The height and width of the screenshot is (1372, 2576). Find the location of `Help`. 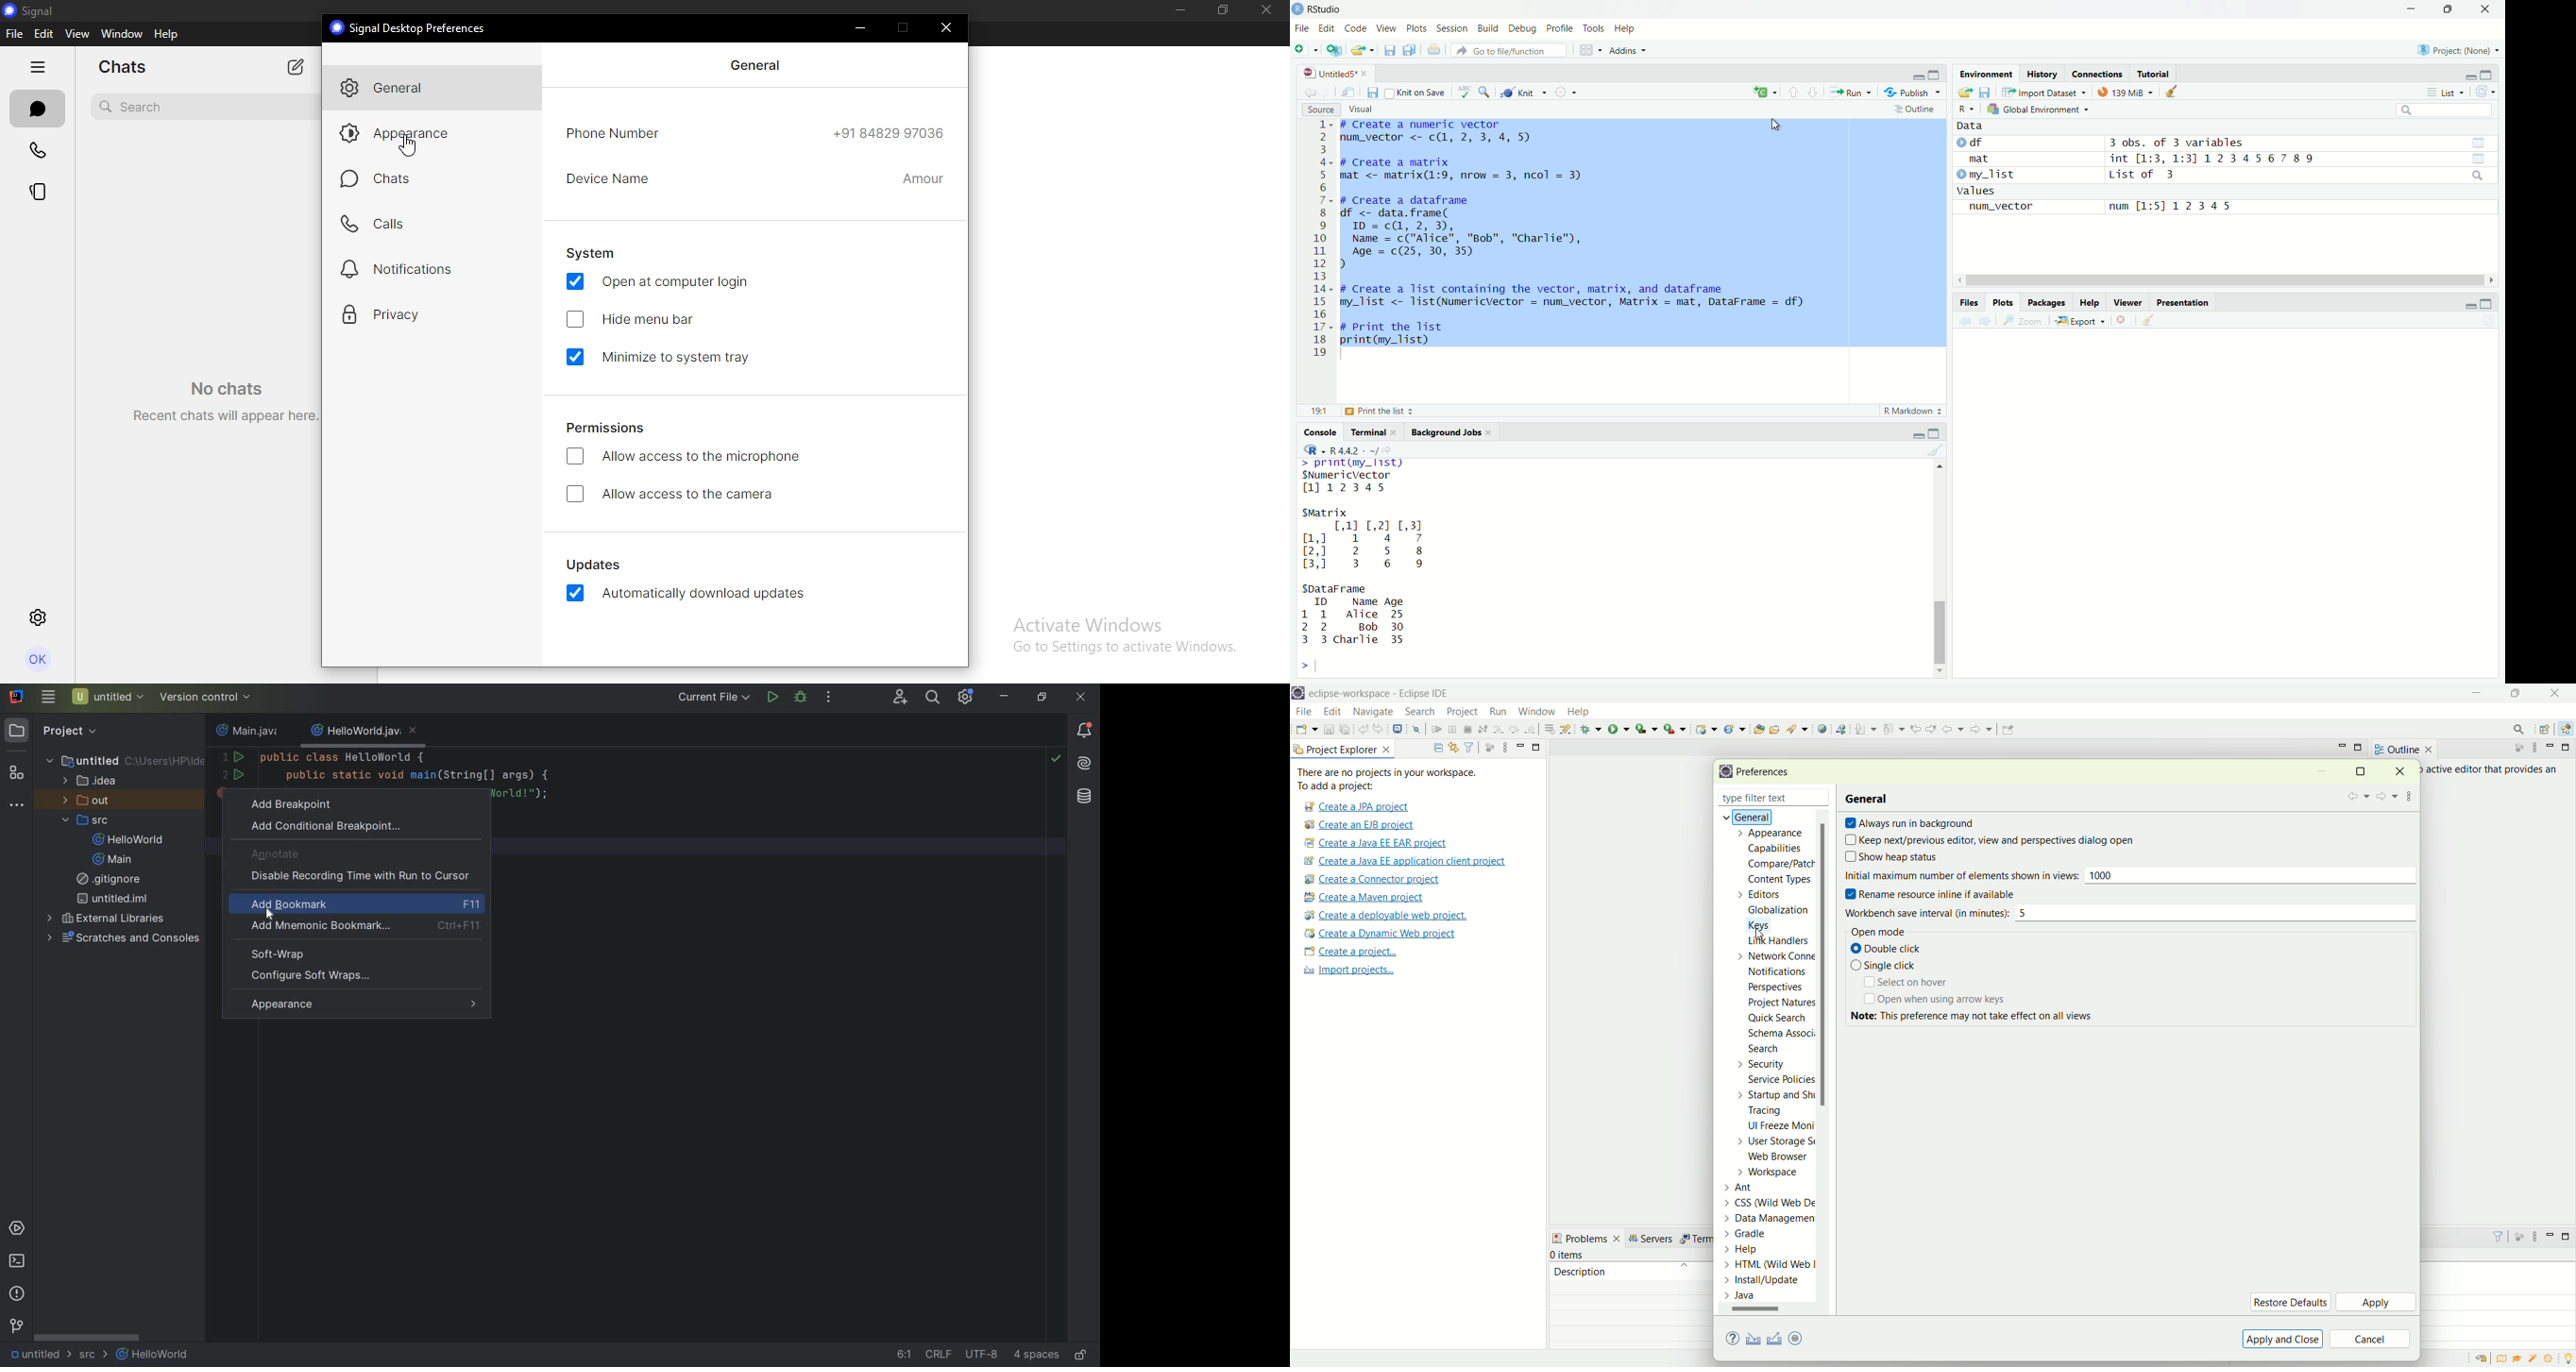

Help is located at coordinates (1756, 1250).